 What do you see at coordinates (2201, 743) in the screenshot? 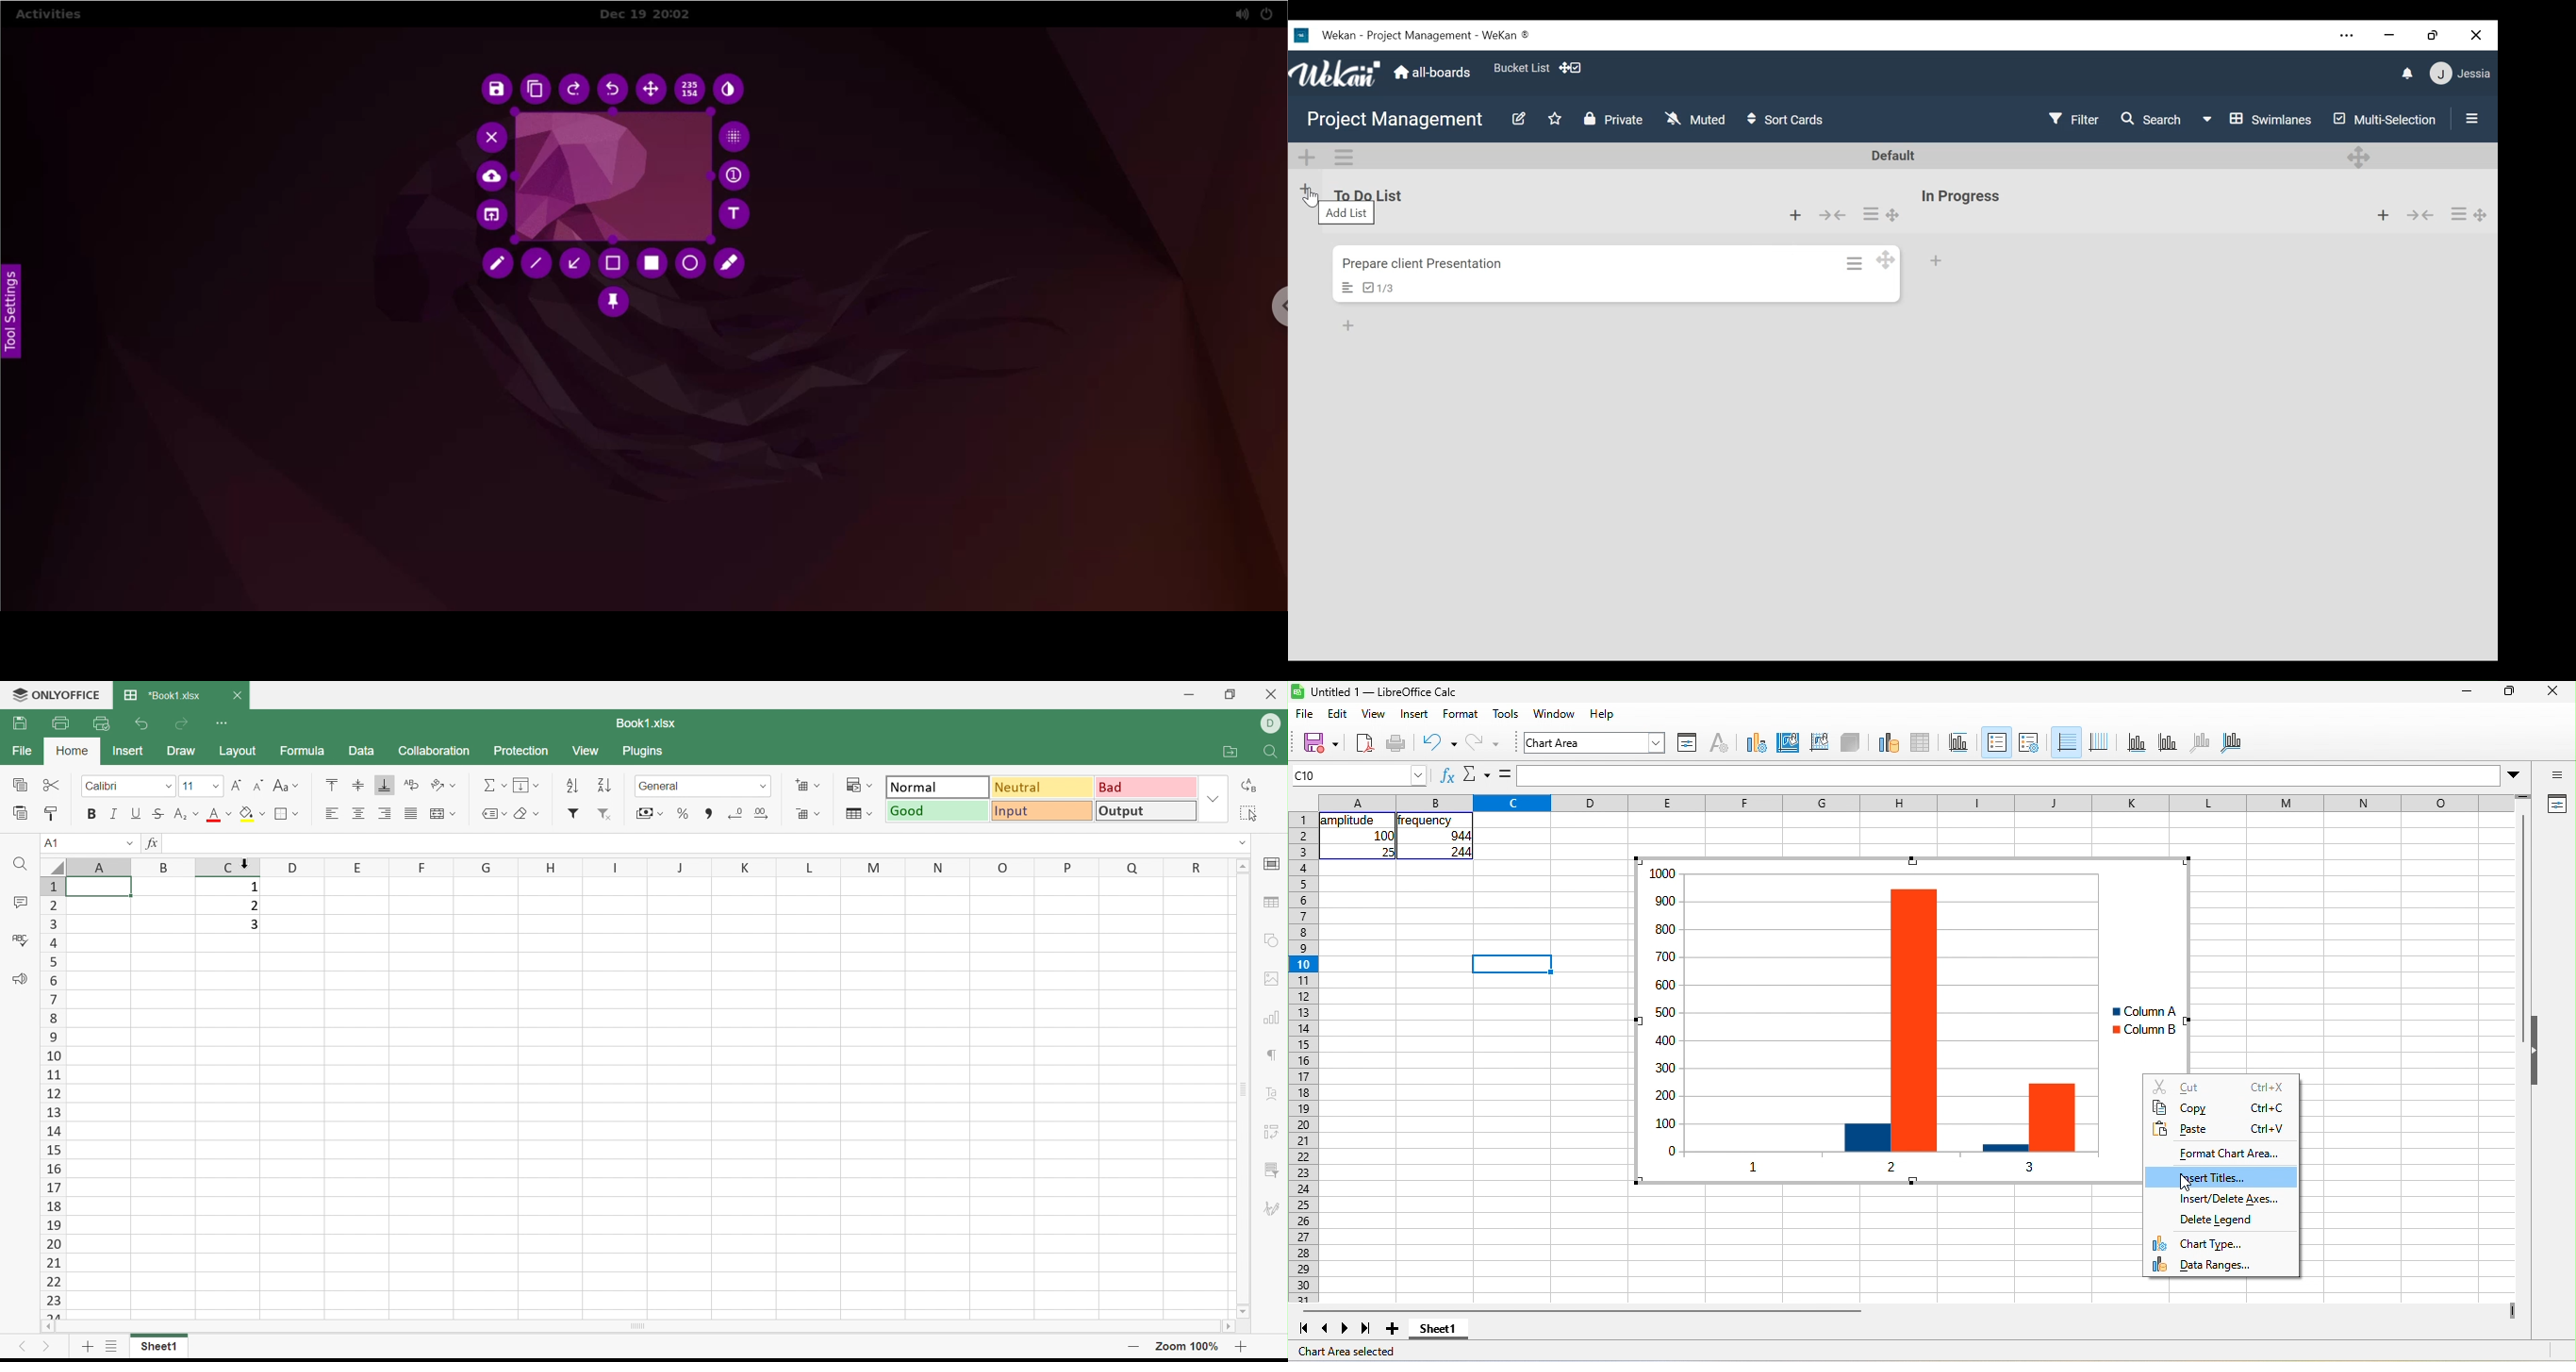
I see `z axis` at bounding box center [2201, 743].